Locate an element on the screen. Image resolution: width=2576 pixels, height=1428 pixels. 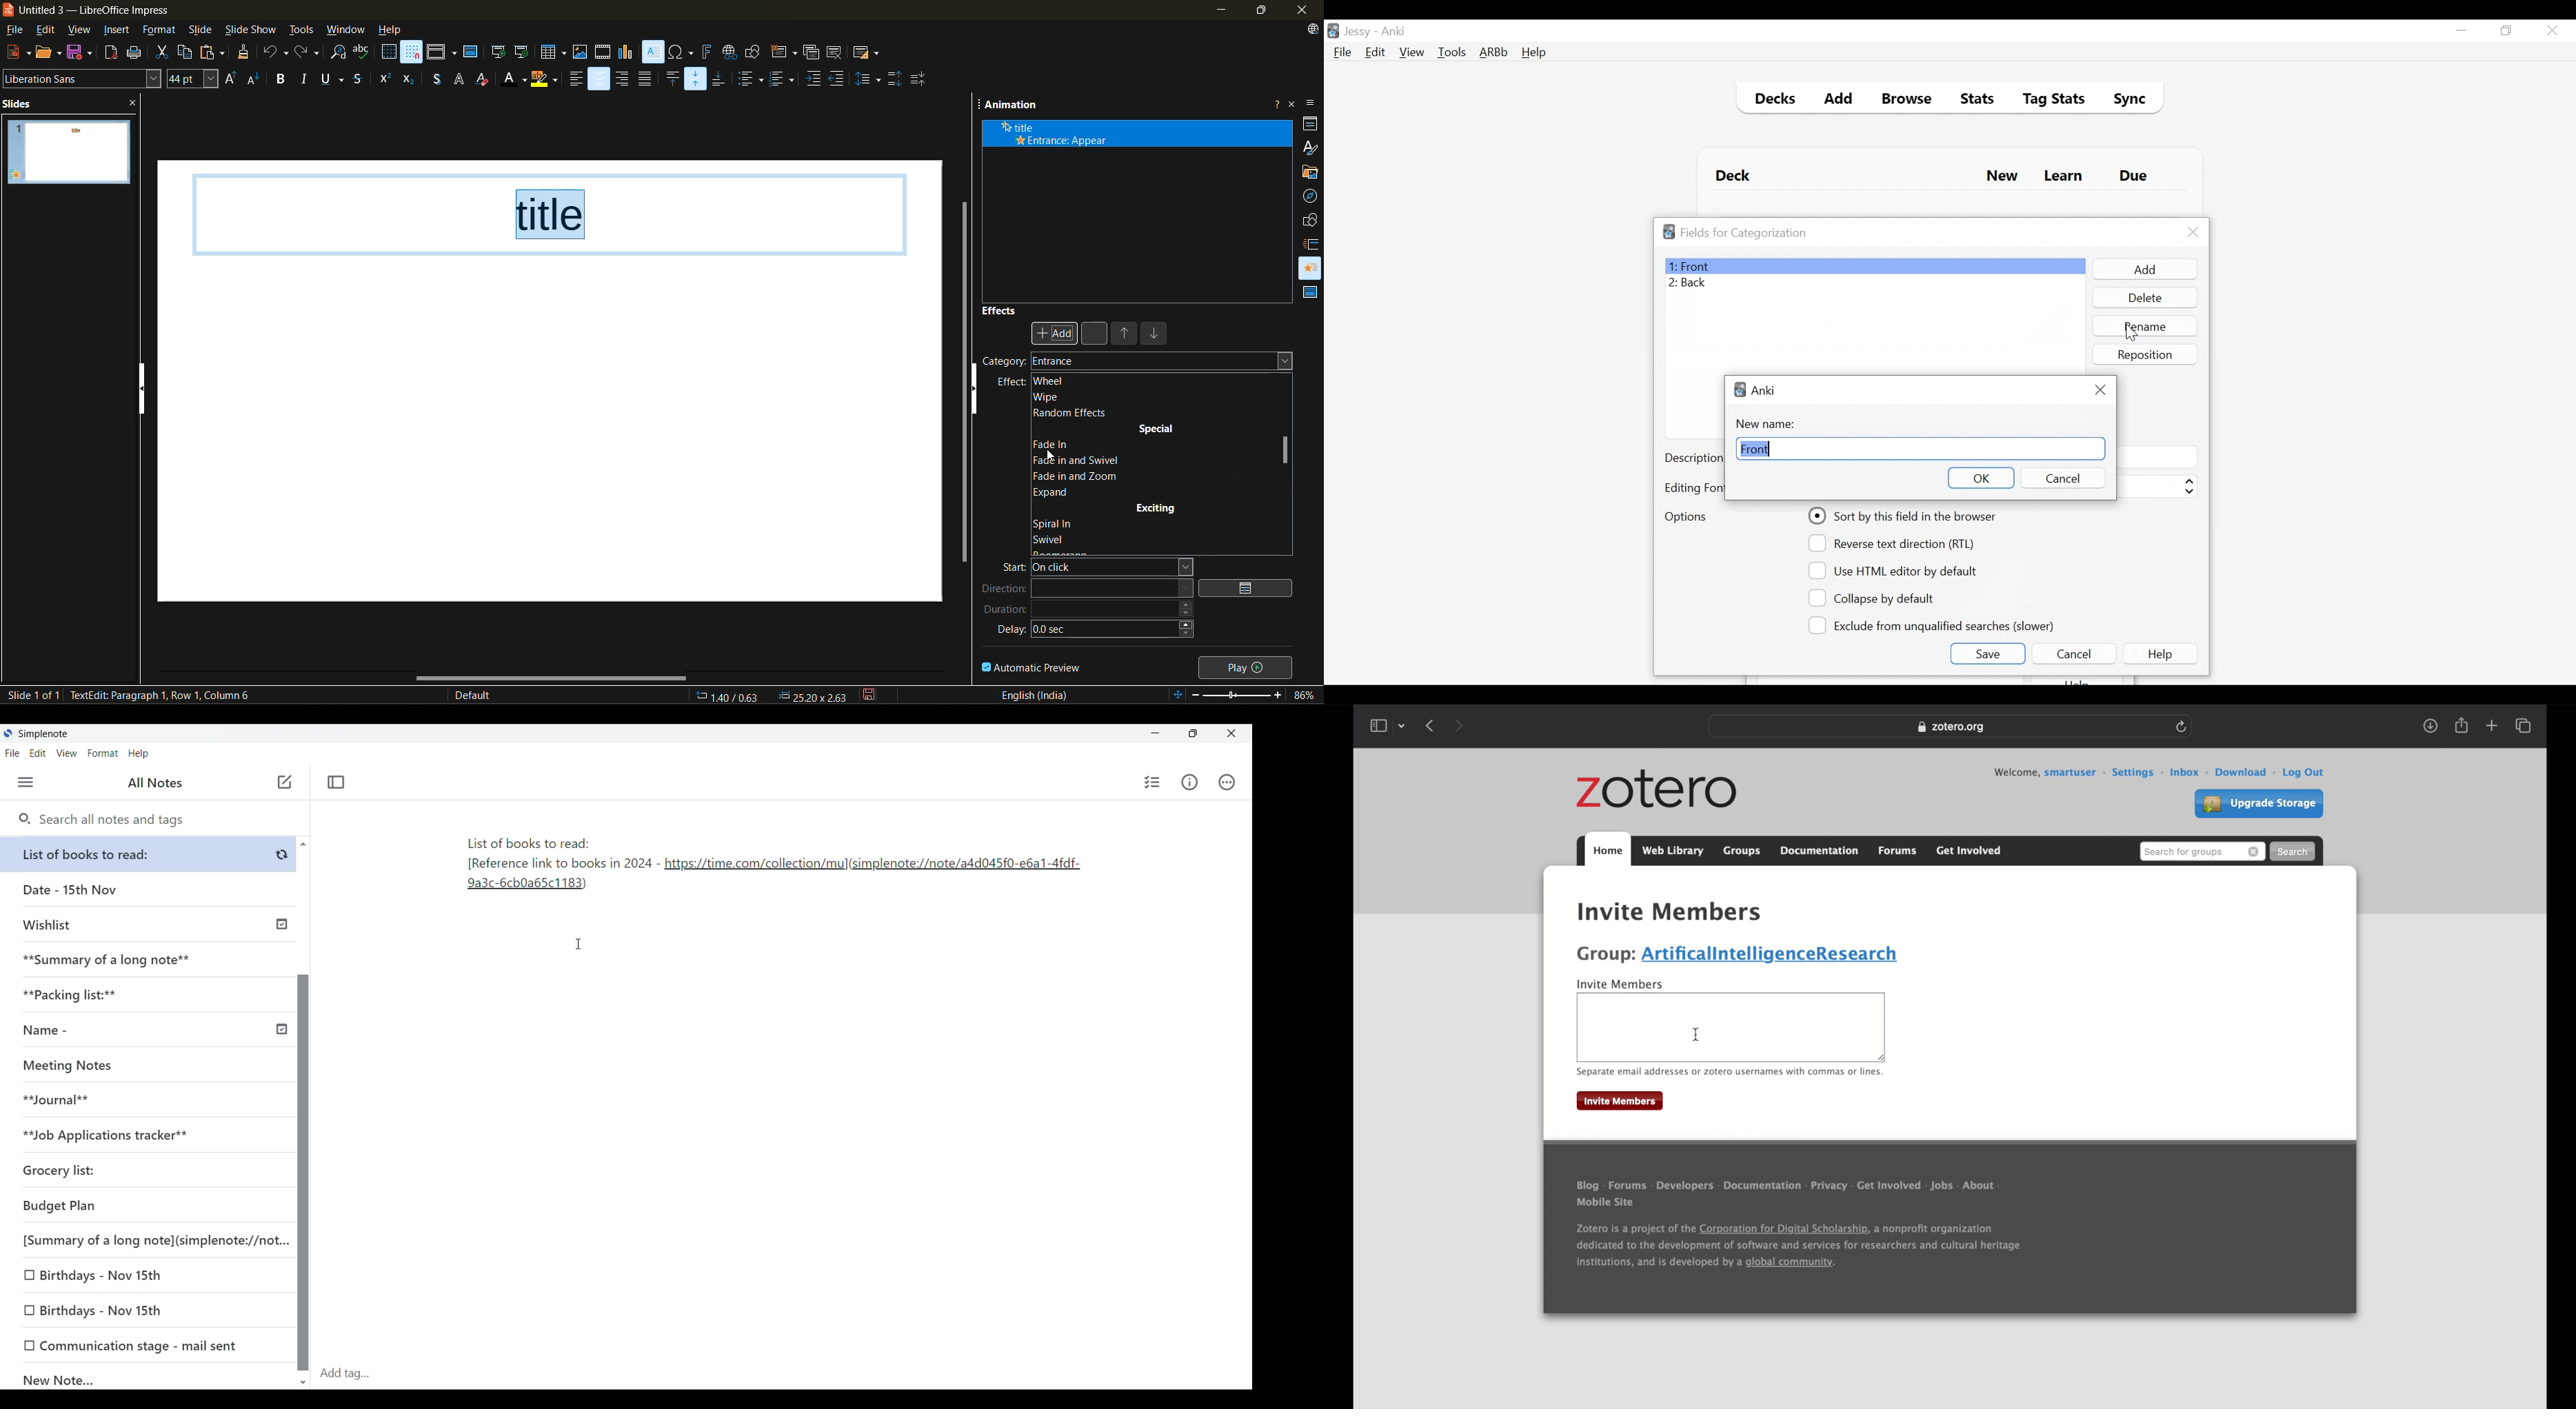
company is located at coordinates (1027, 363).